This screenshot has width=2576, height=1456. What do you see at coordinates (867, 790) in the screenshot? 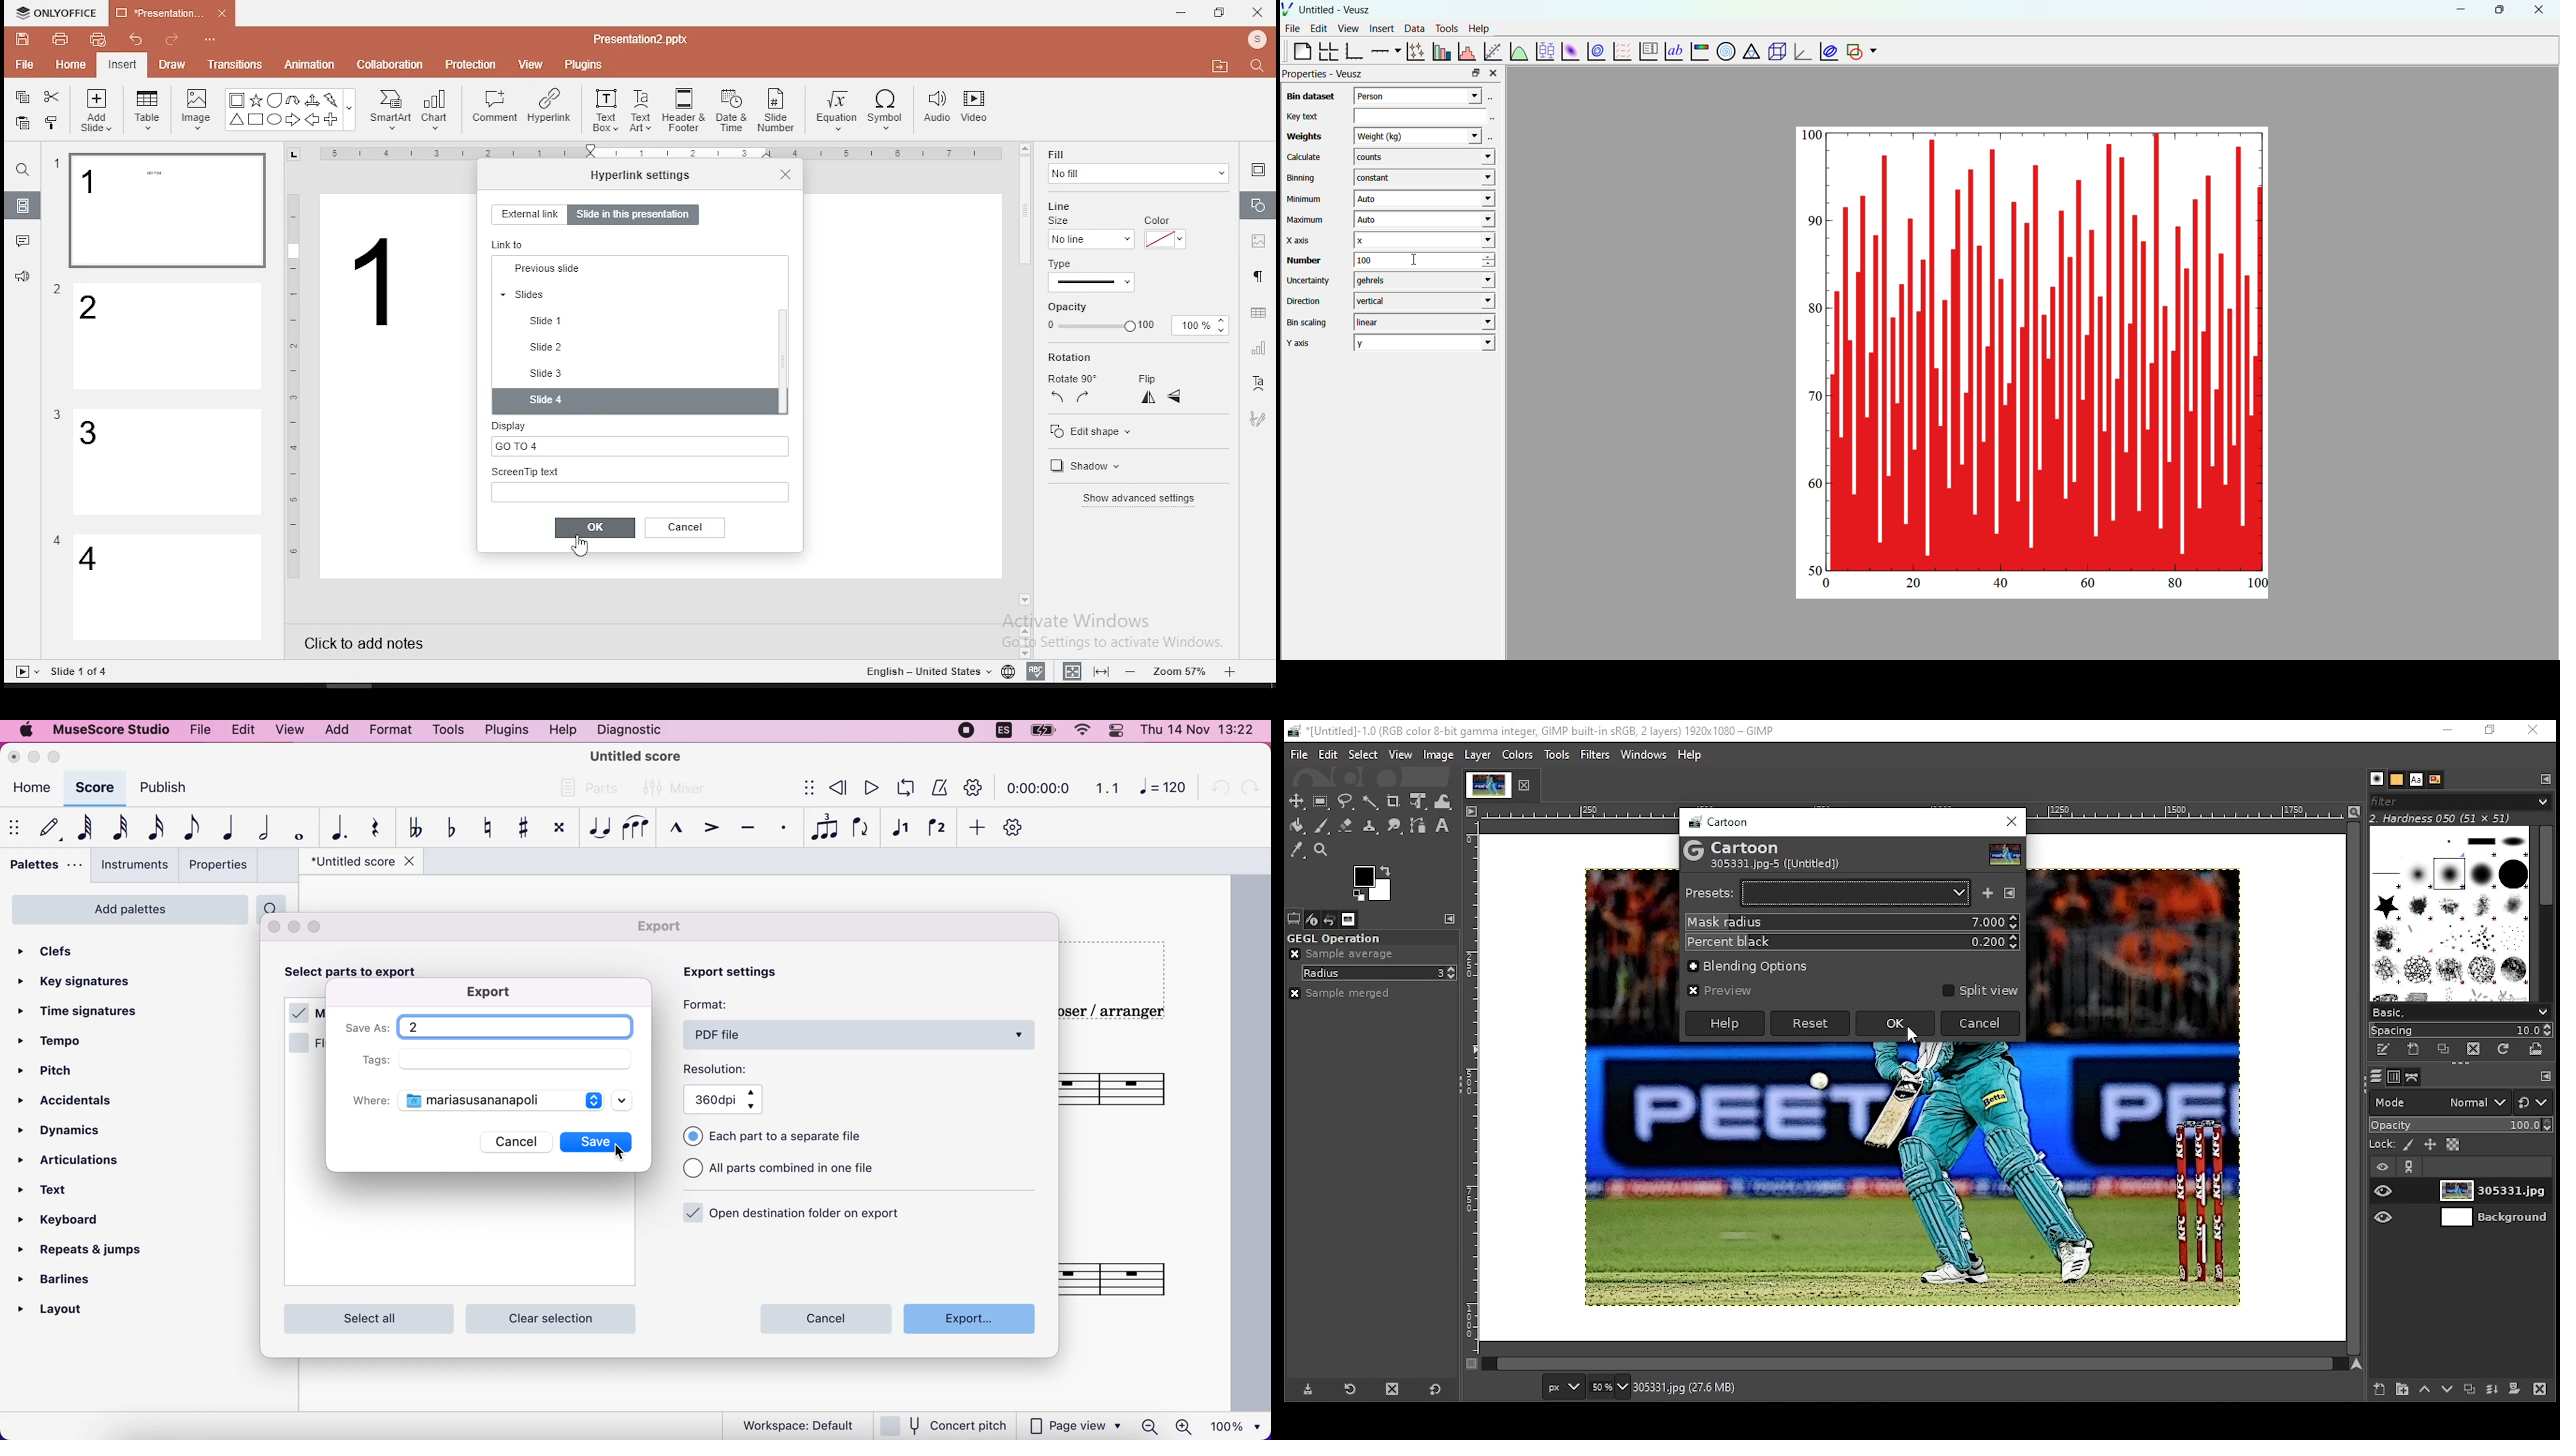
I see `play` at bounding box center [867, 790].